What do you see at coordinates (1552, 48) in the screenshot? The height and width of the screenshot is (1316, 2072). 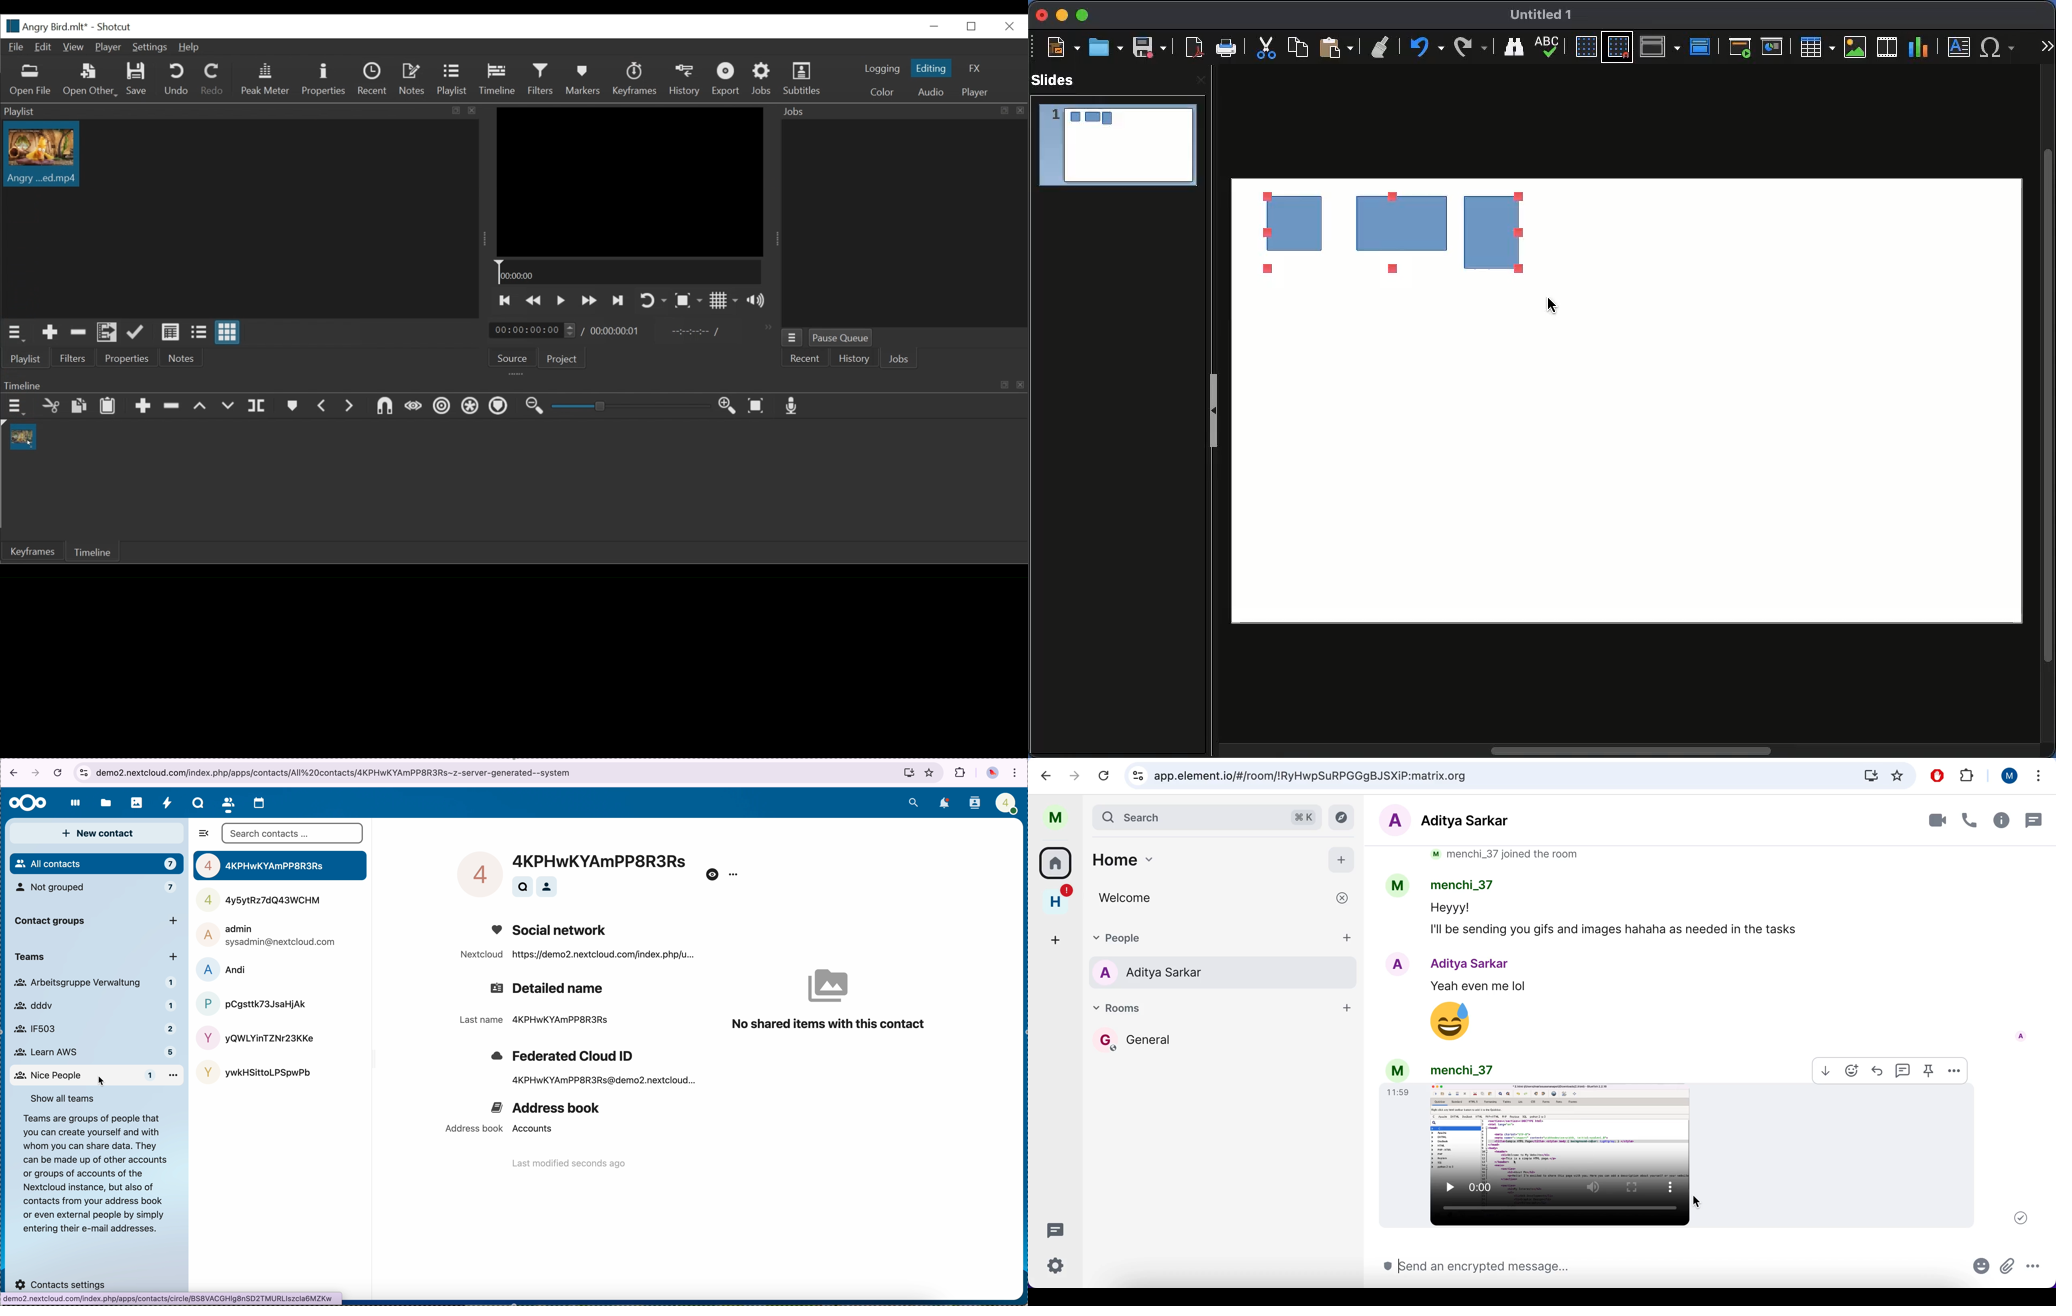 I see `Display` at bounding box center [1552, 48].